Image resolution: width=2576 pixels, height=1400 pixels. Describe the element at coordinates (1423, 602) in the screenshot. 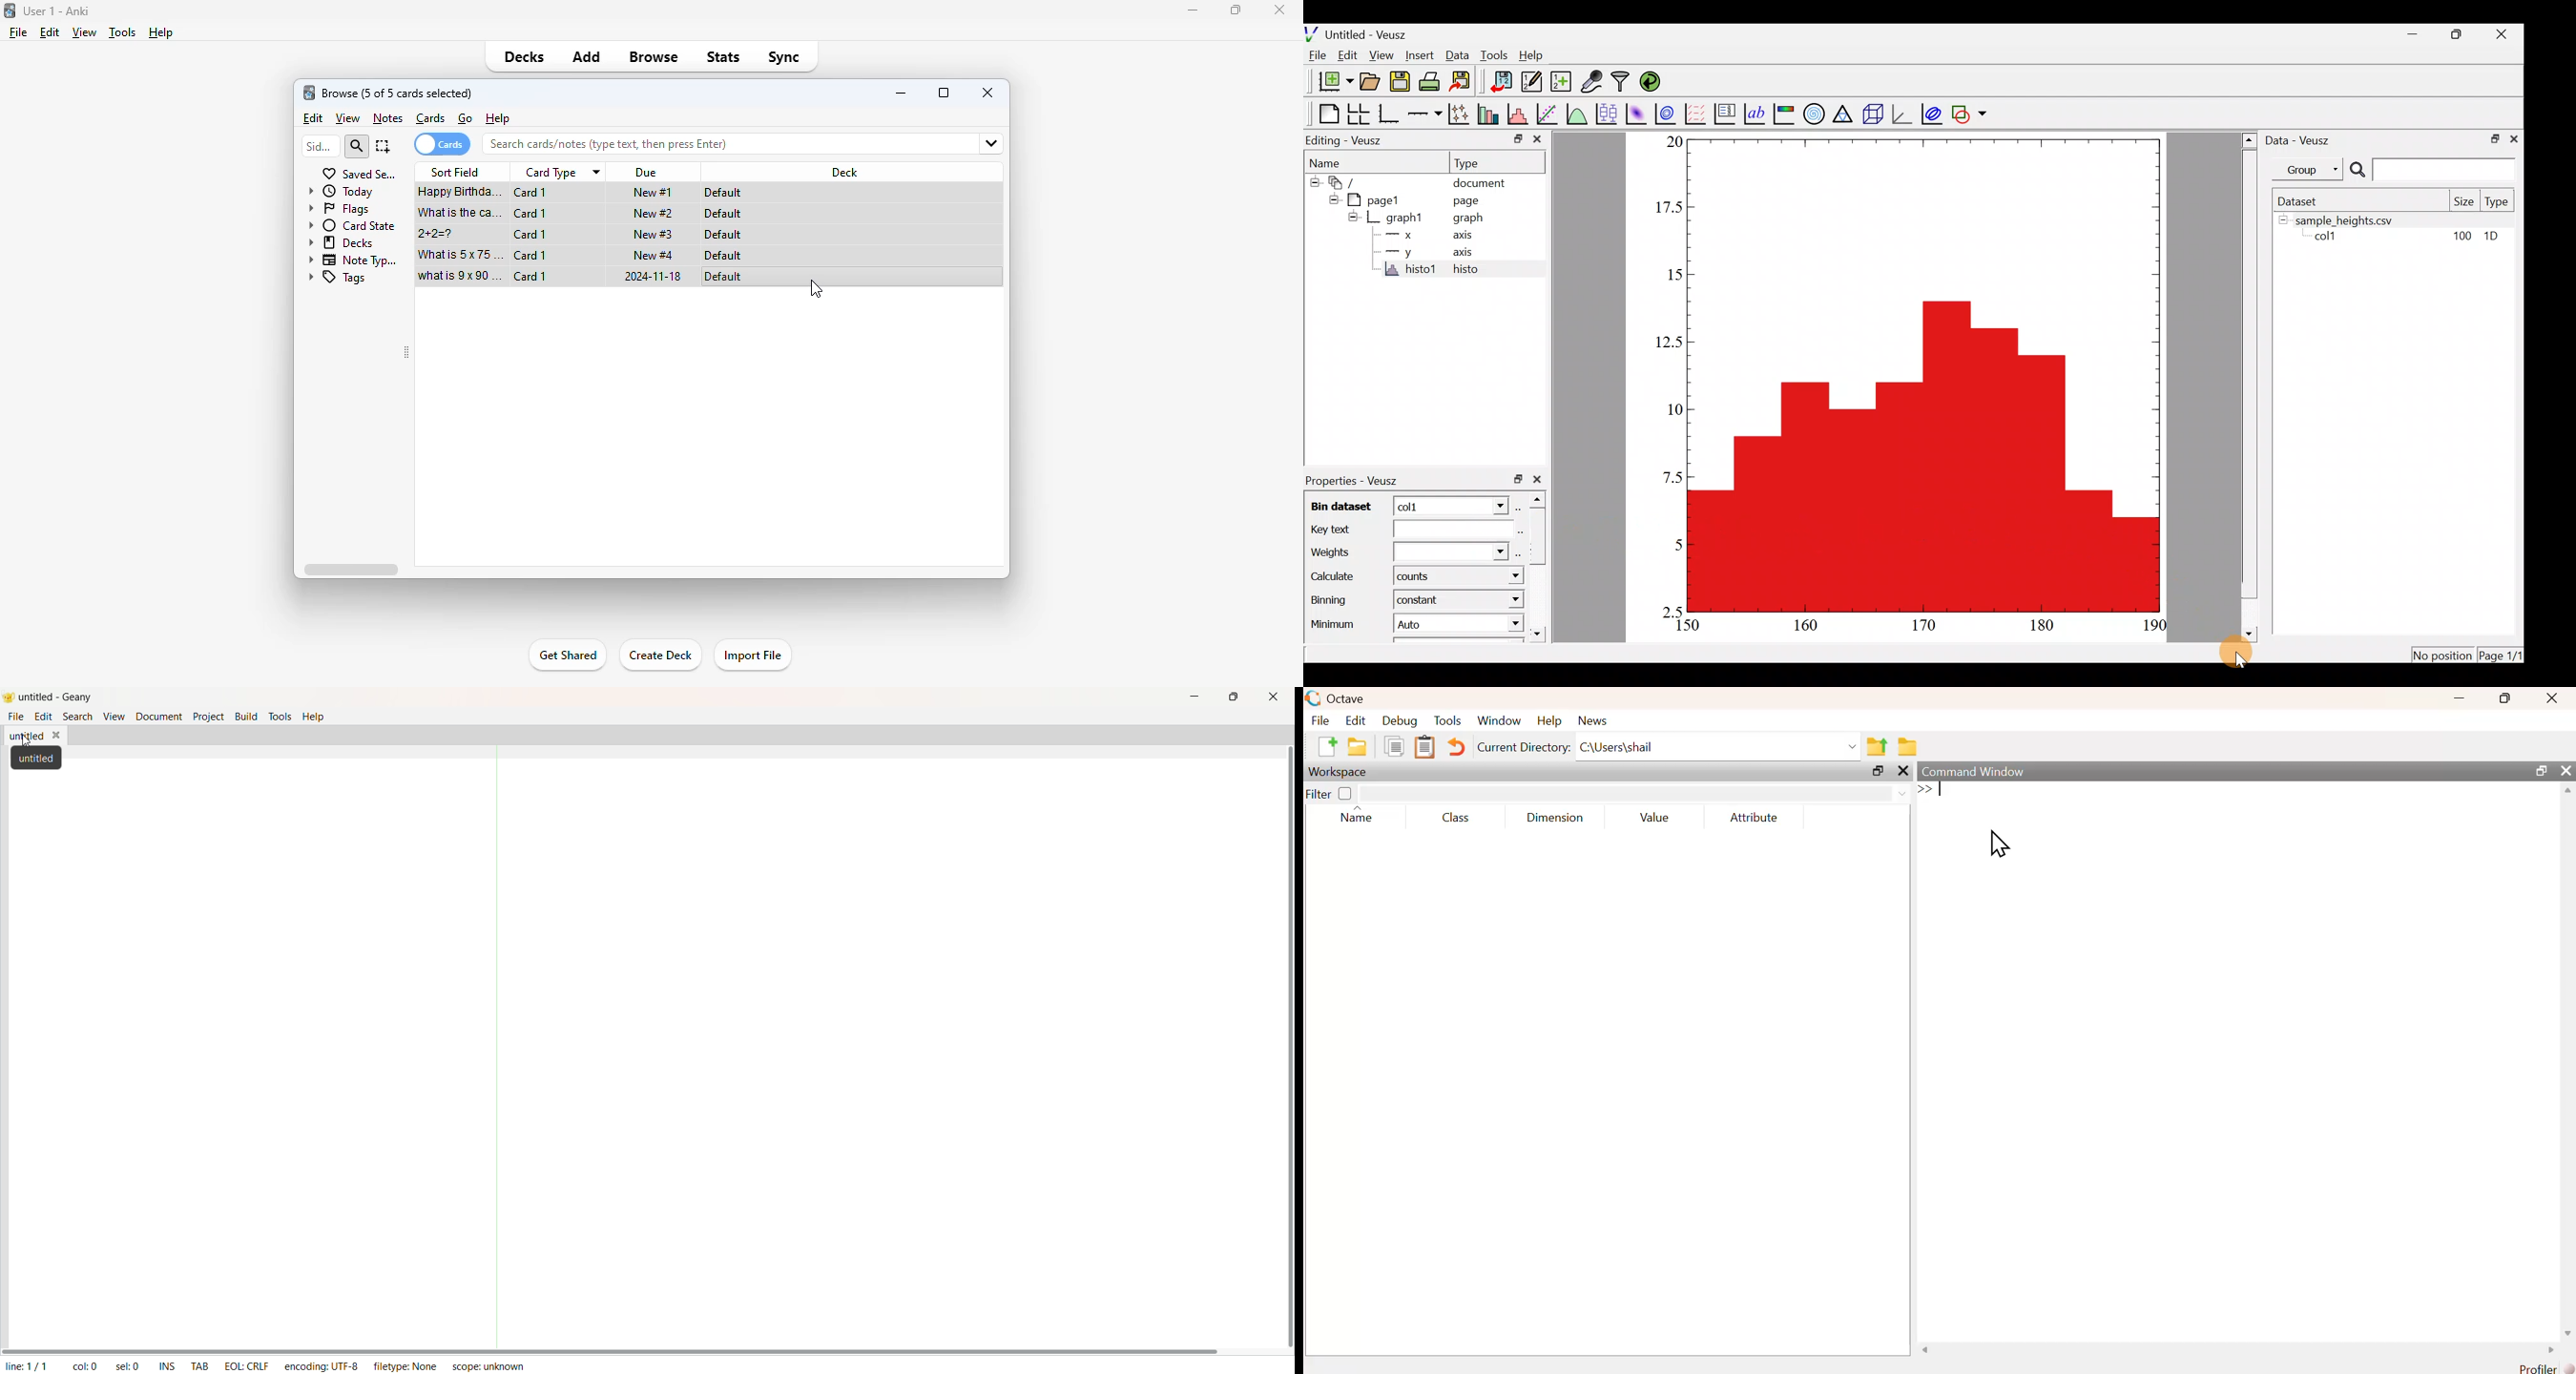

I see `constant` at that location.